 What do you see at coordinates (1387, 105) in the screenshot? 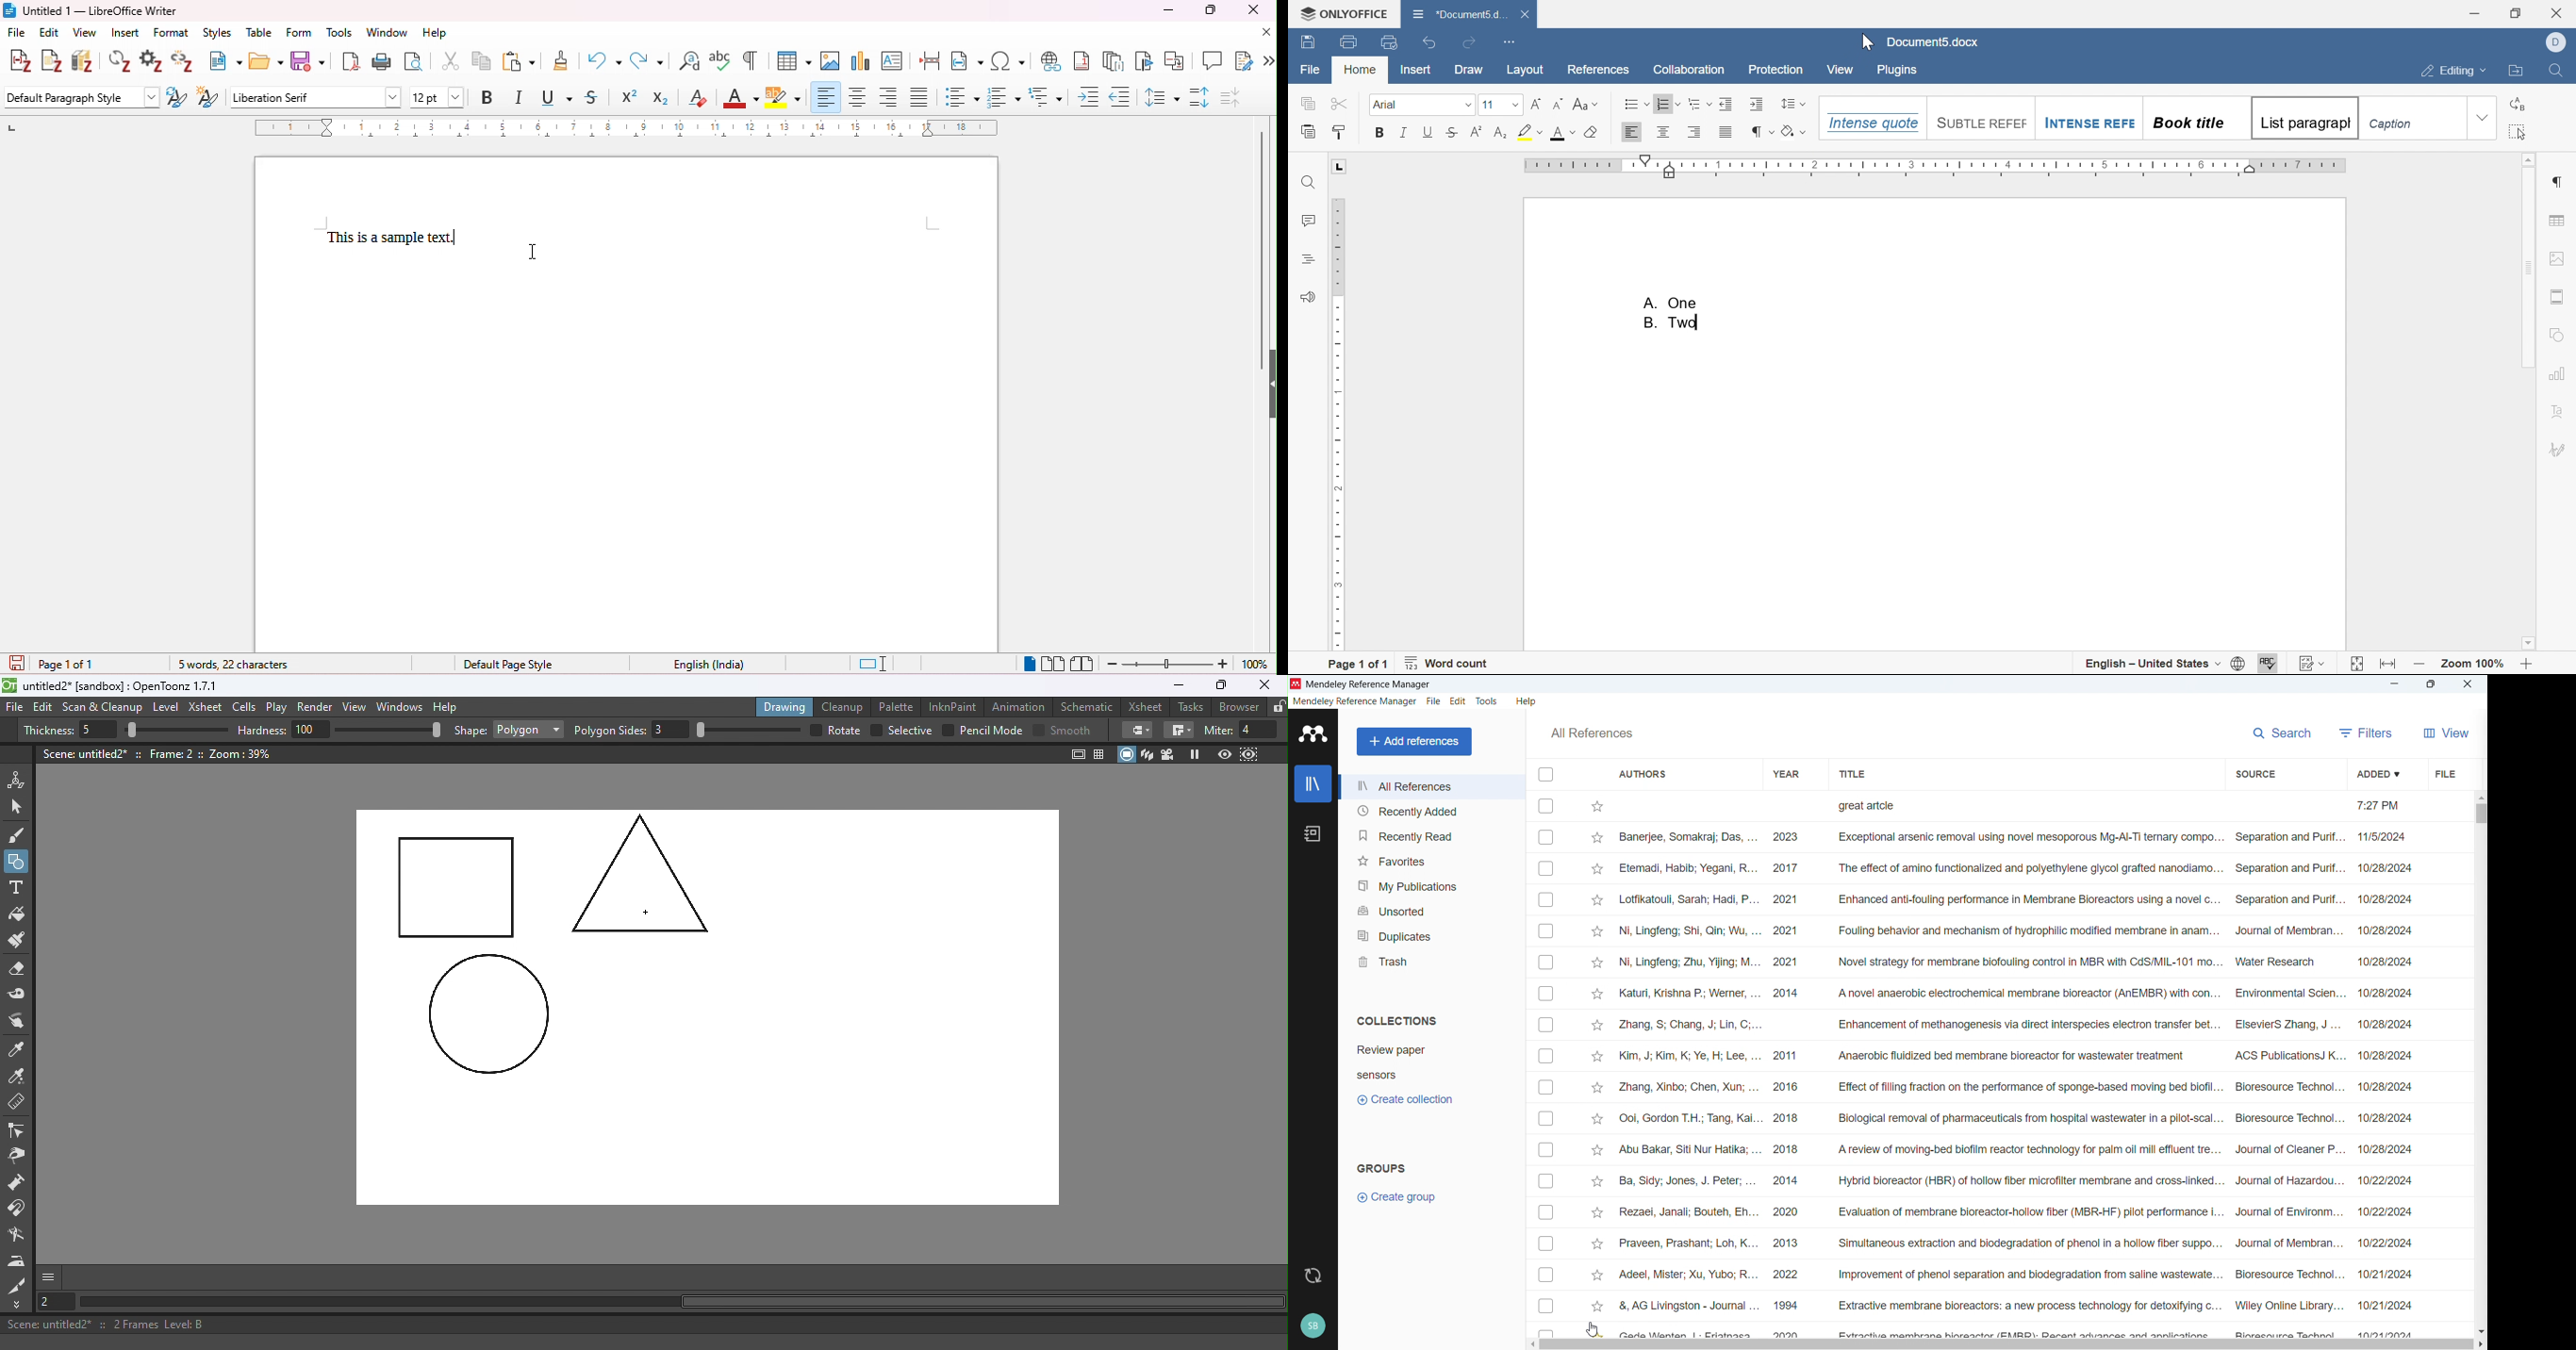
I see `arial` at bounding box center [1387, 105].